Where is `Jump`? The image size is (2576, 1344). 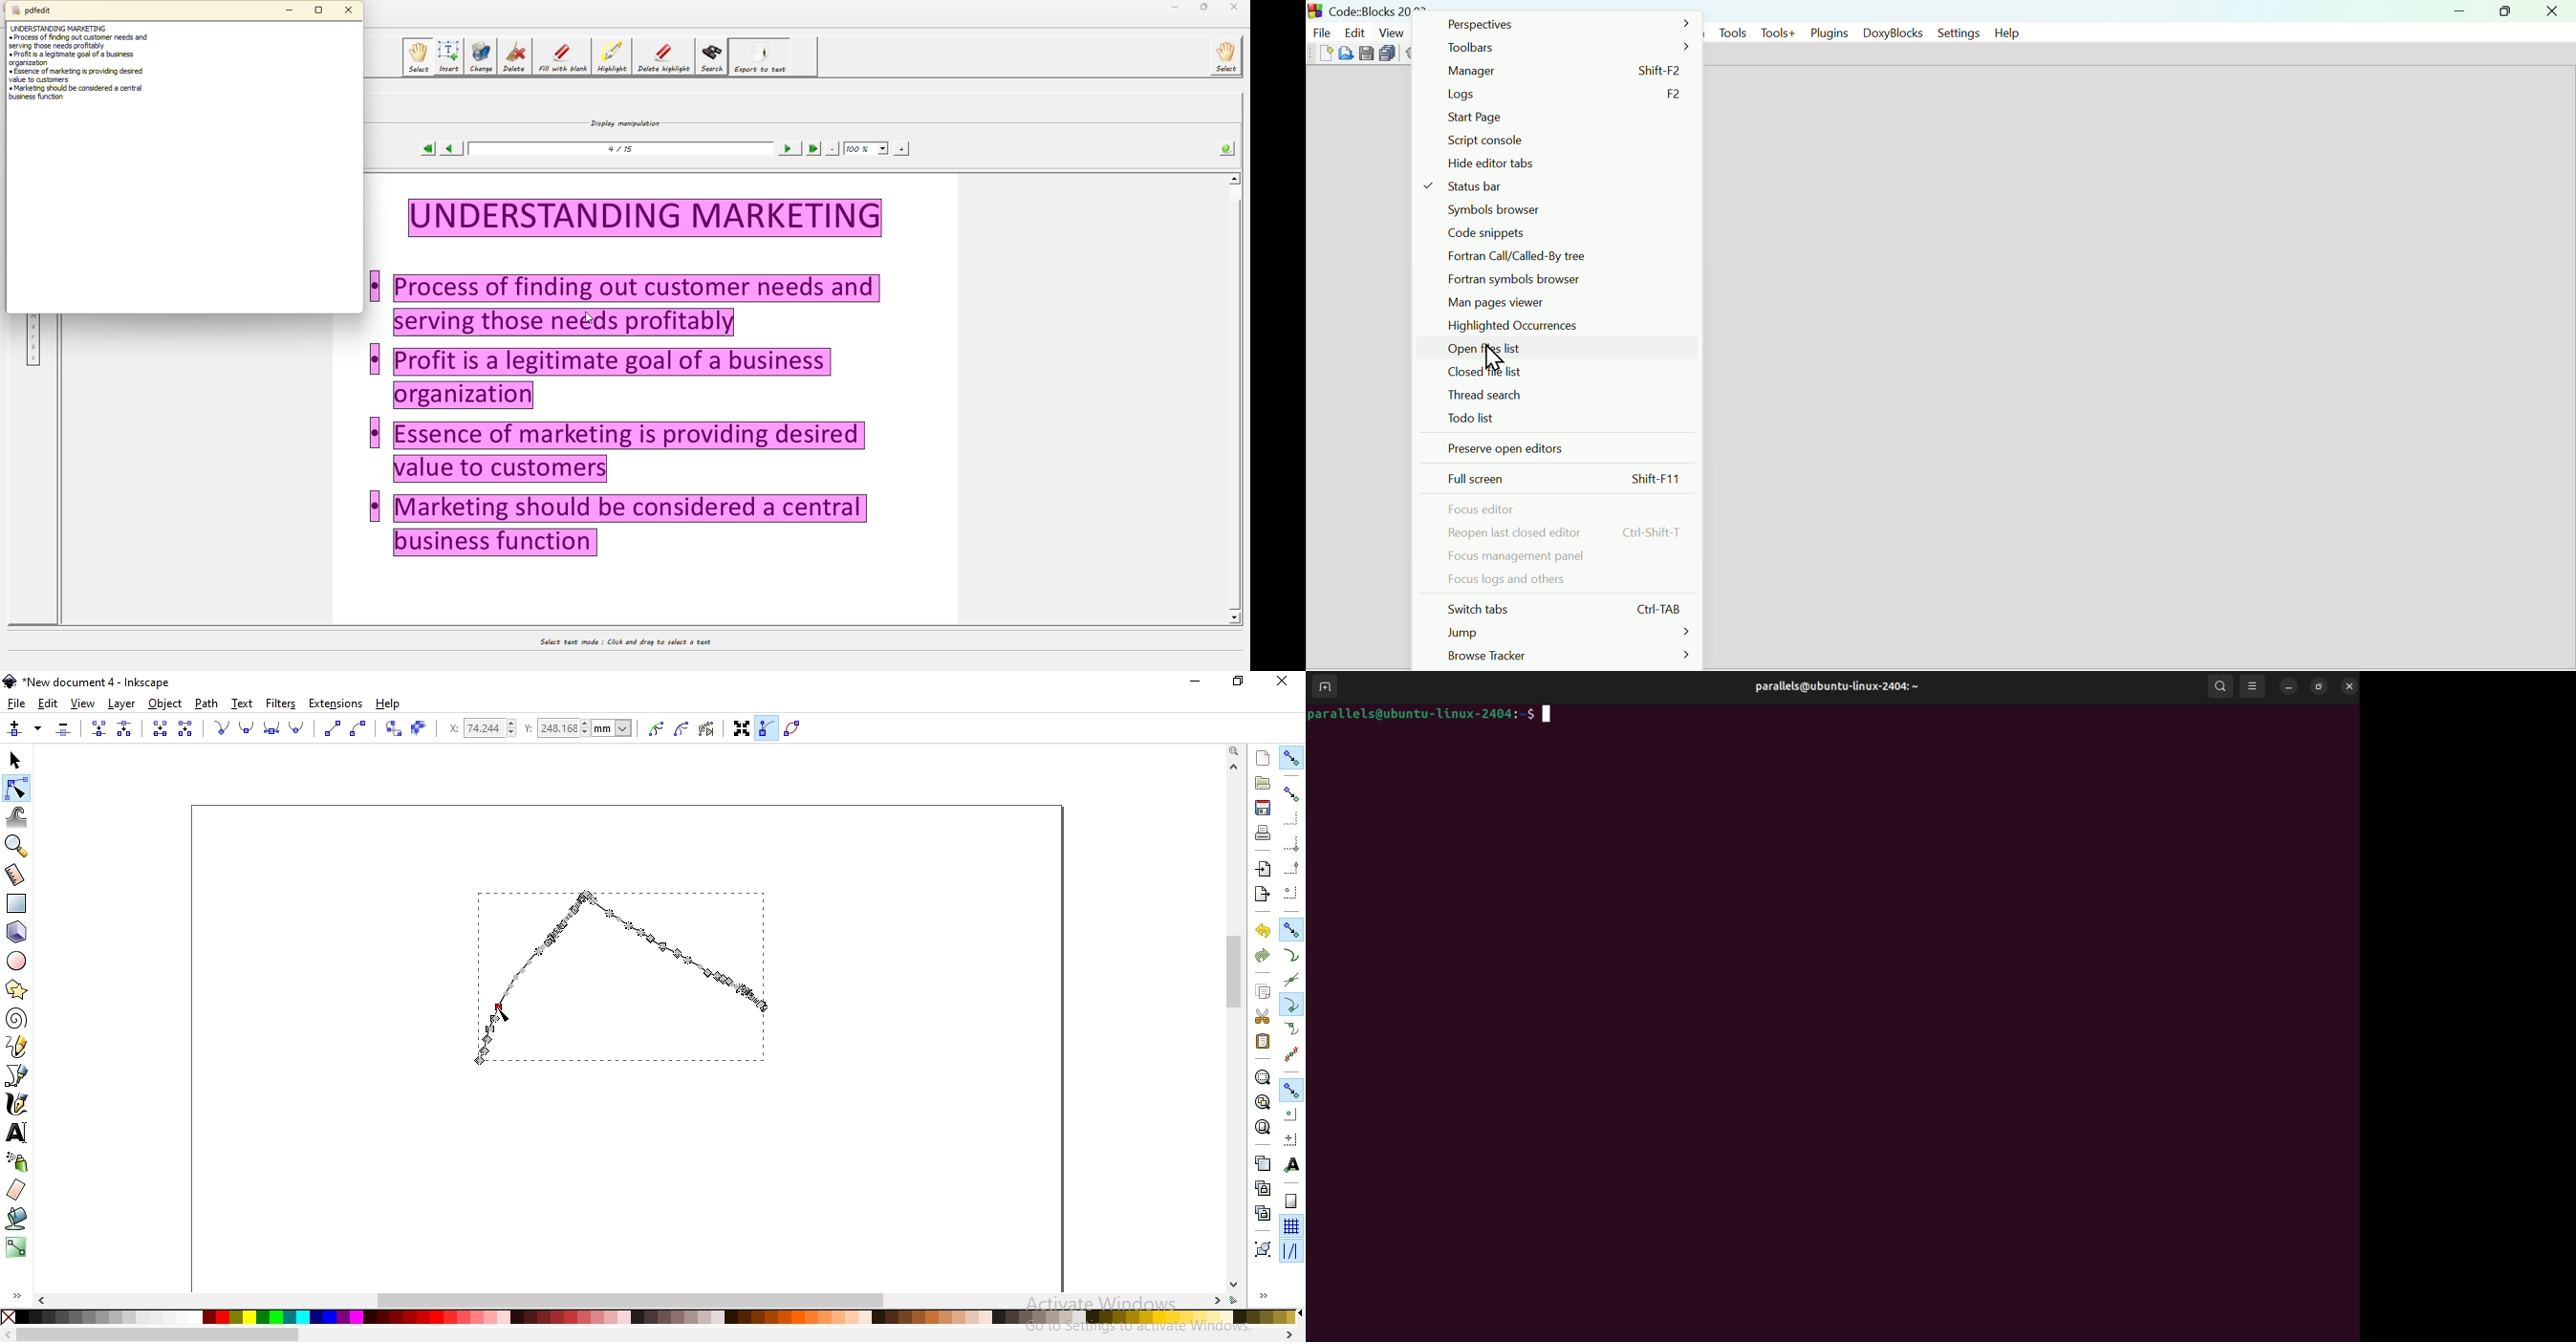 Jump is located at coordinates (1566, 631).